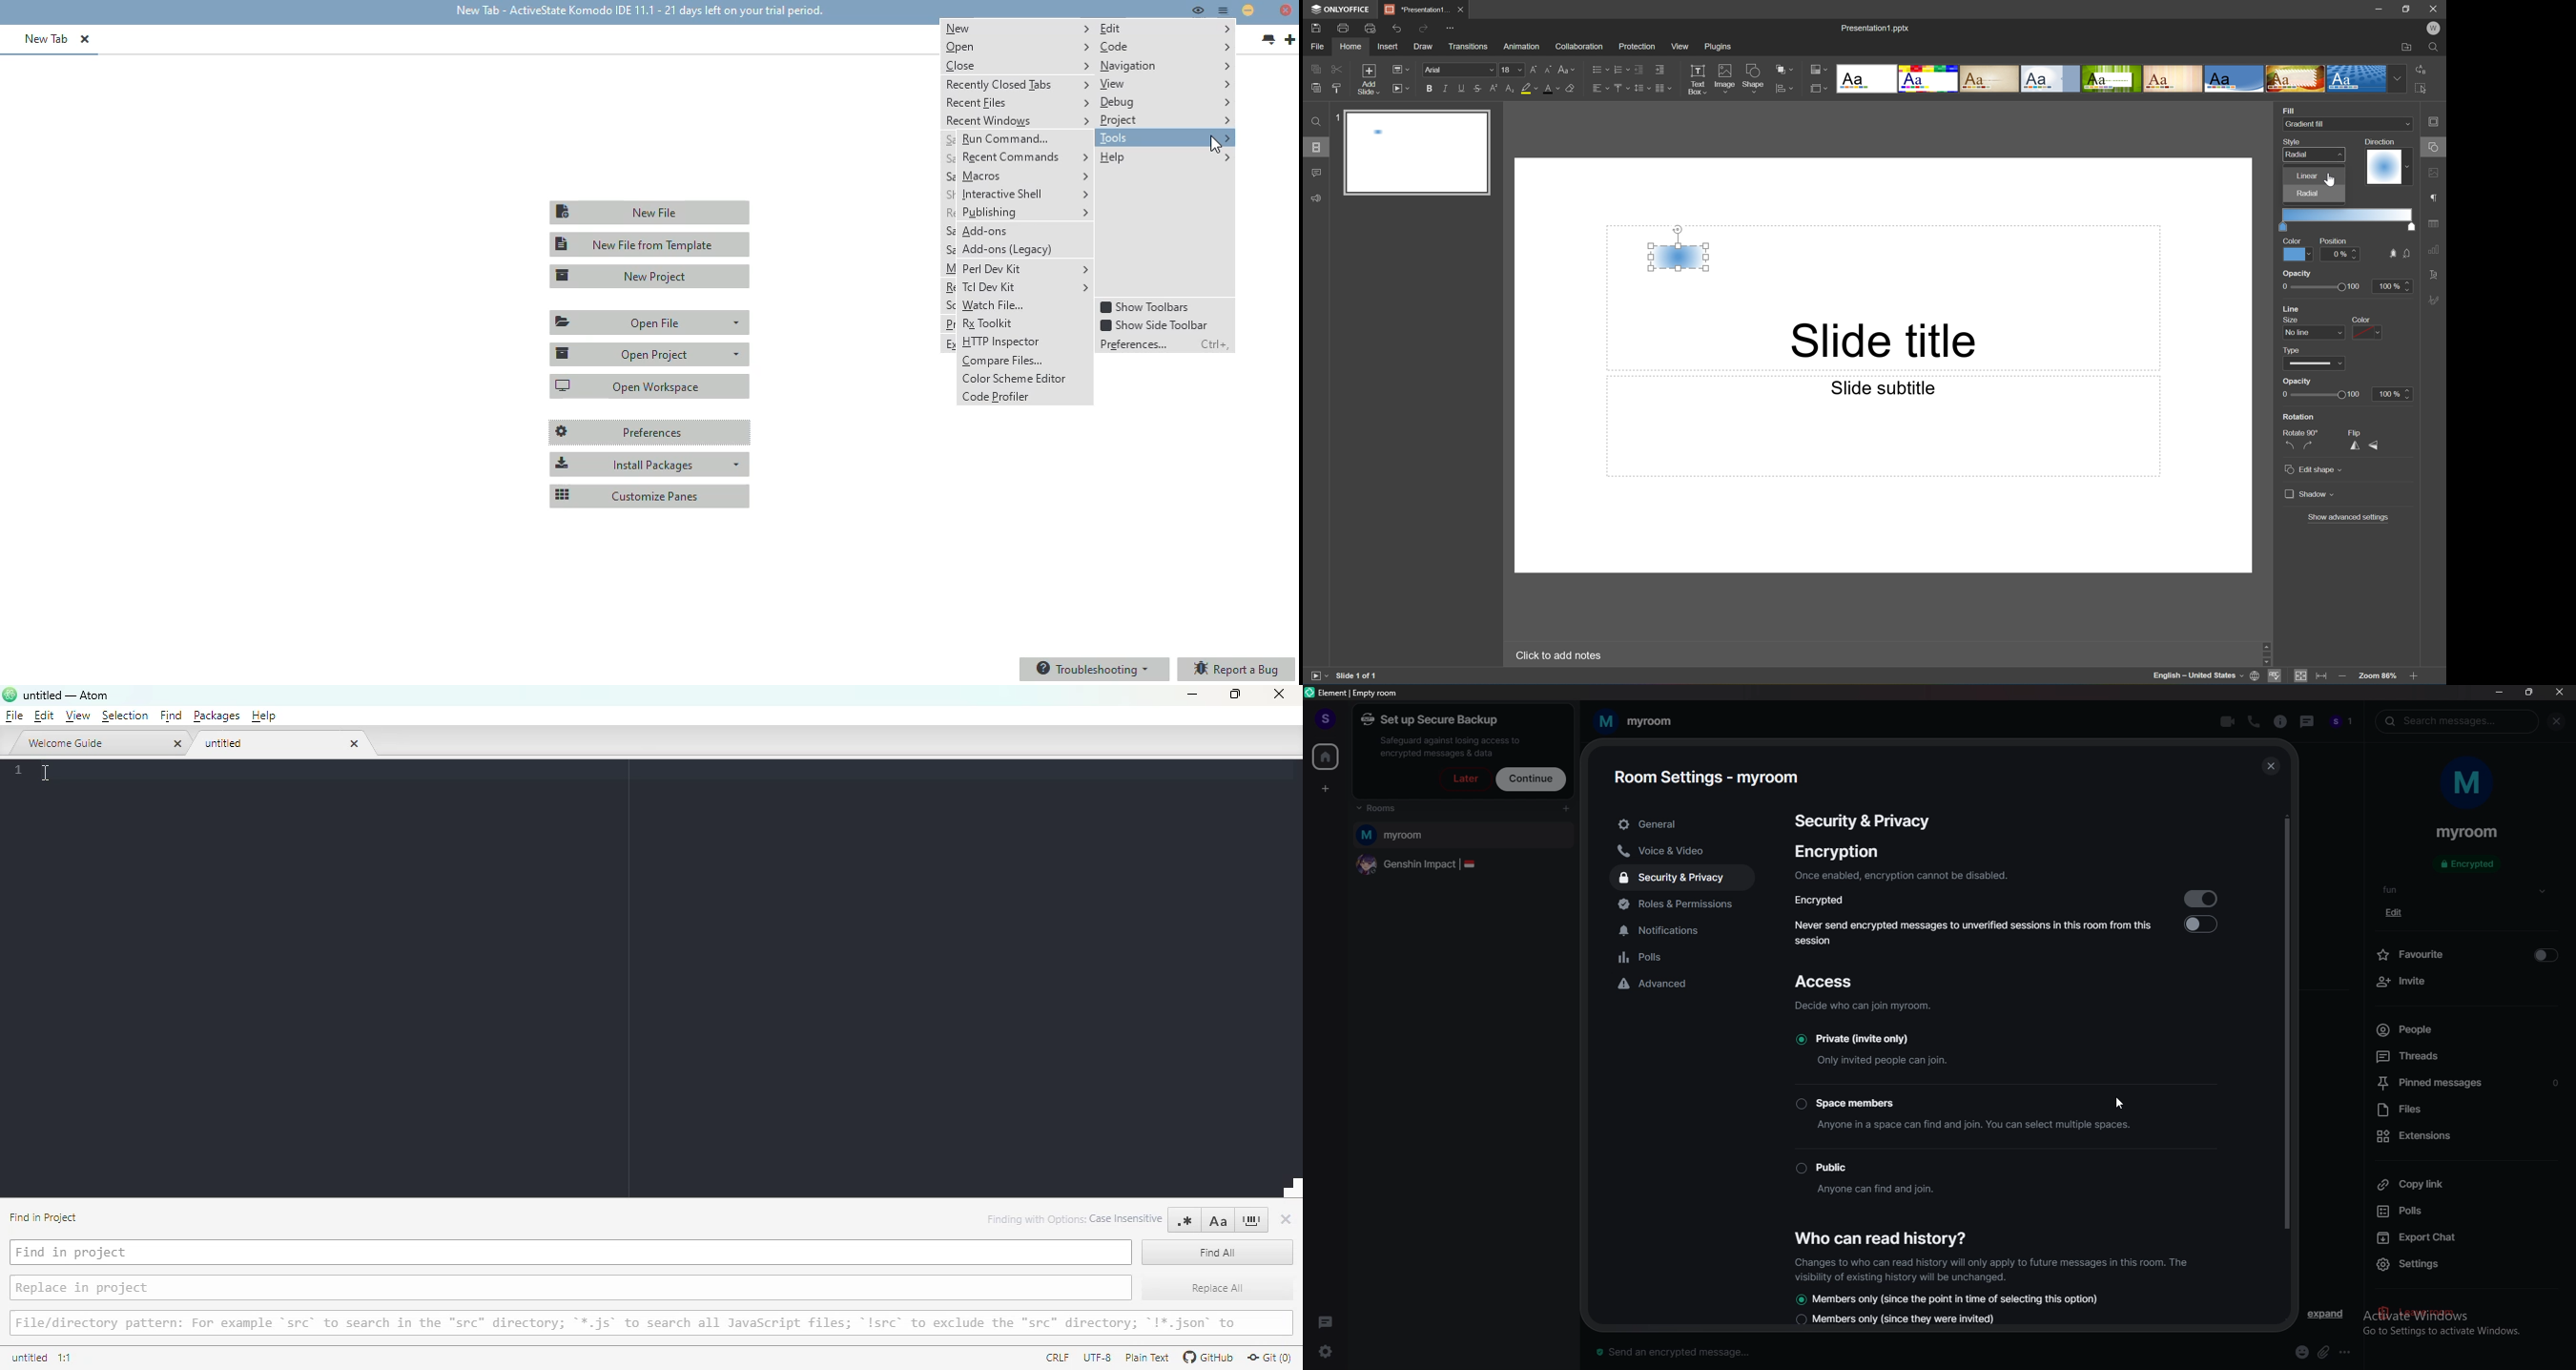 The width and height of the screenshot is (2576, 1372). What do you see at coordinates (1316, 68) in the screenshot?
I see `Copy` at bounding box center [1316, 68].